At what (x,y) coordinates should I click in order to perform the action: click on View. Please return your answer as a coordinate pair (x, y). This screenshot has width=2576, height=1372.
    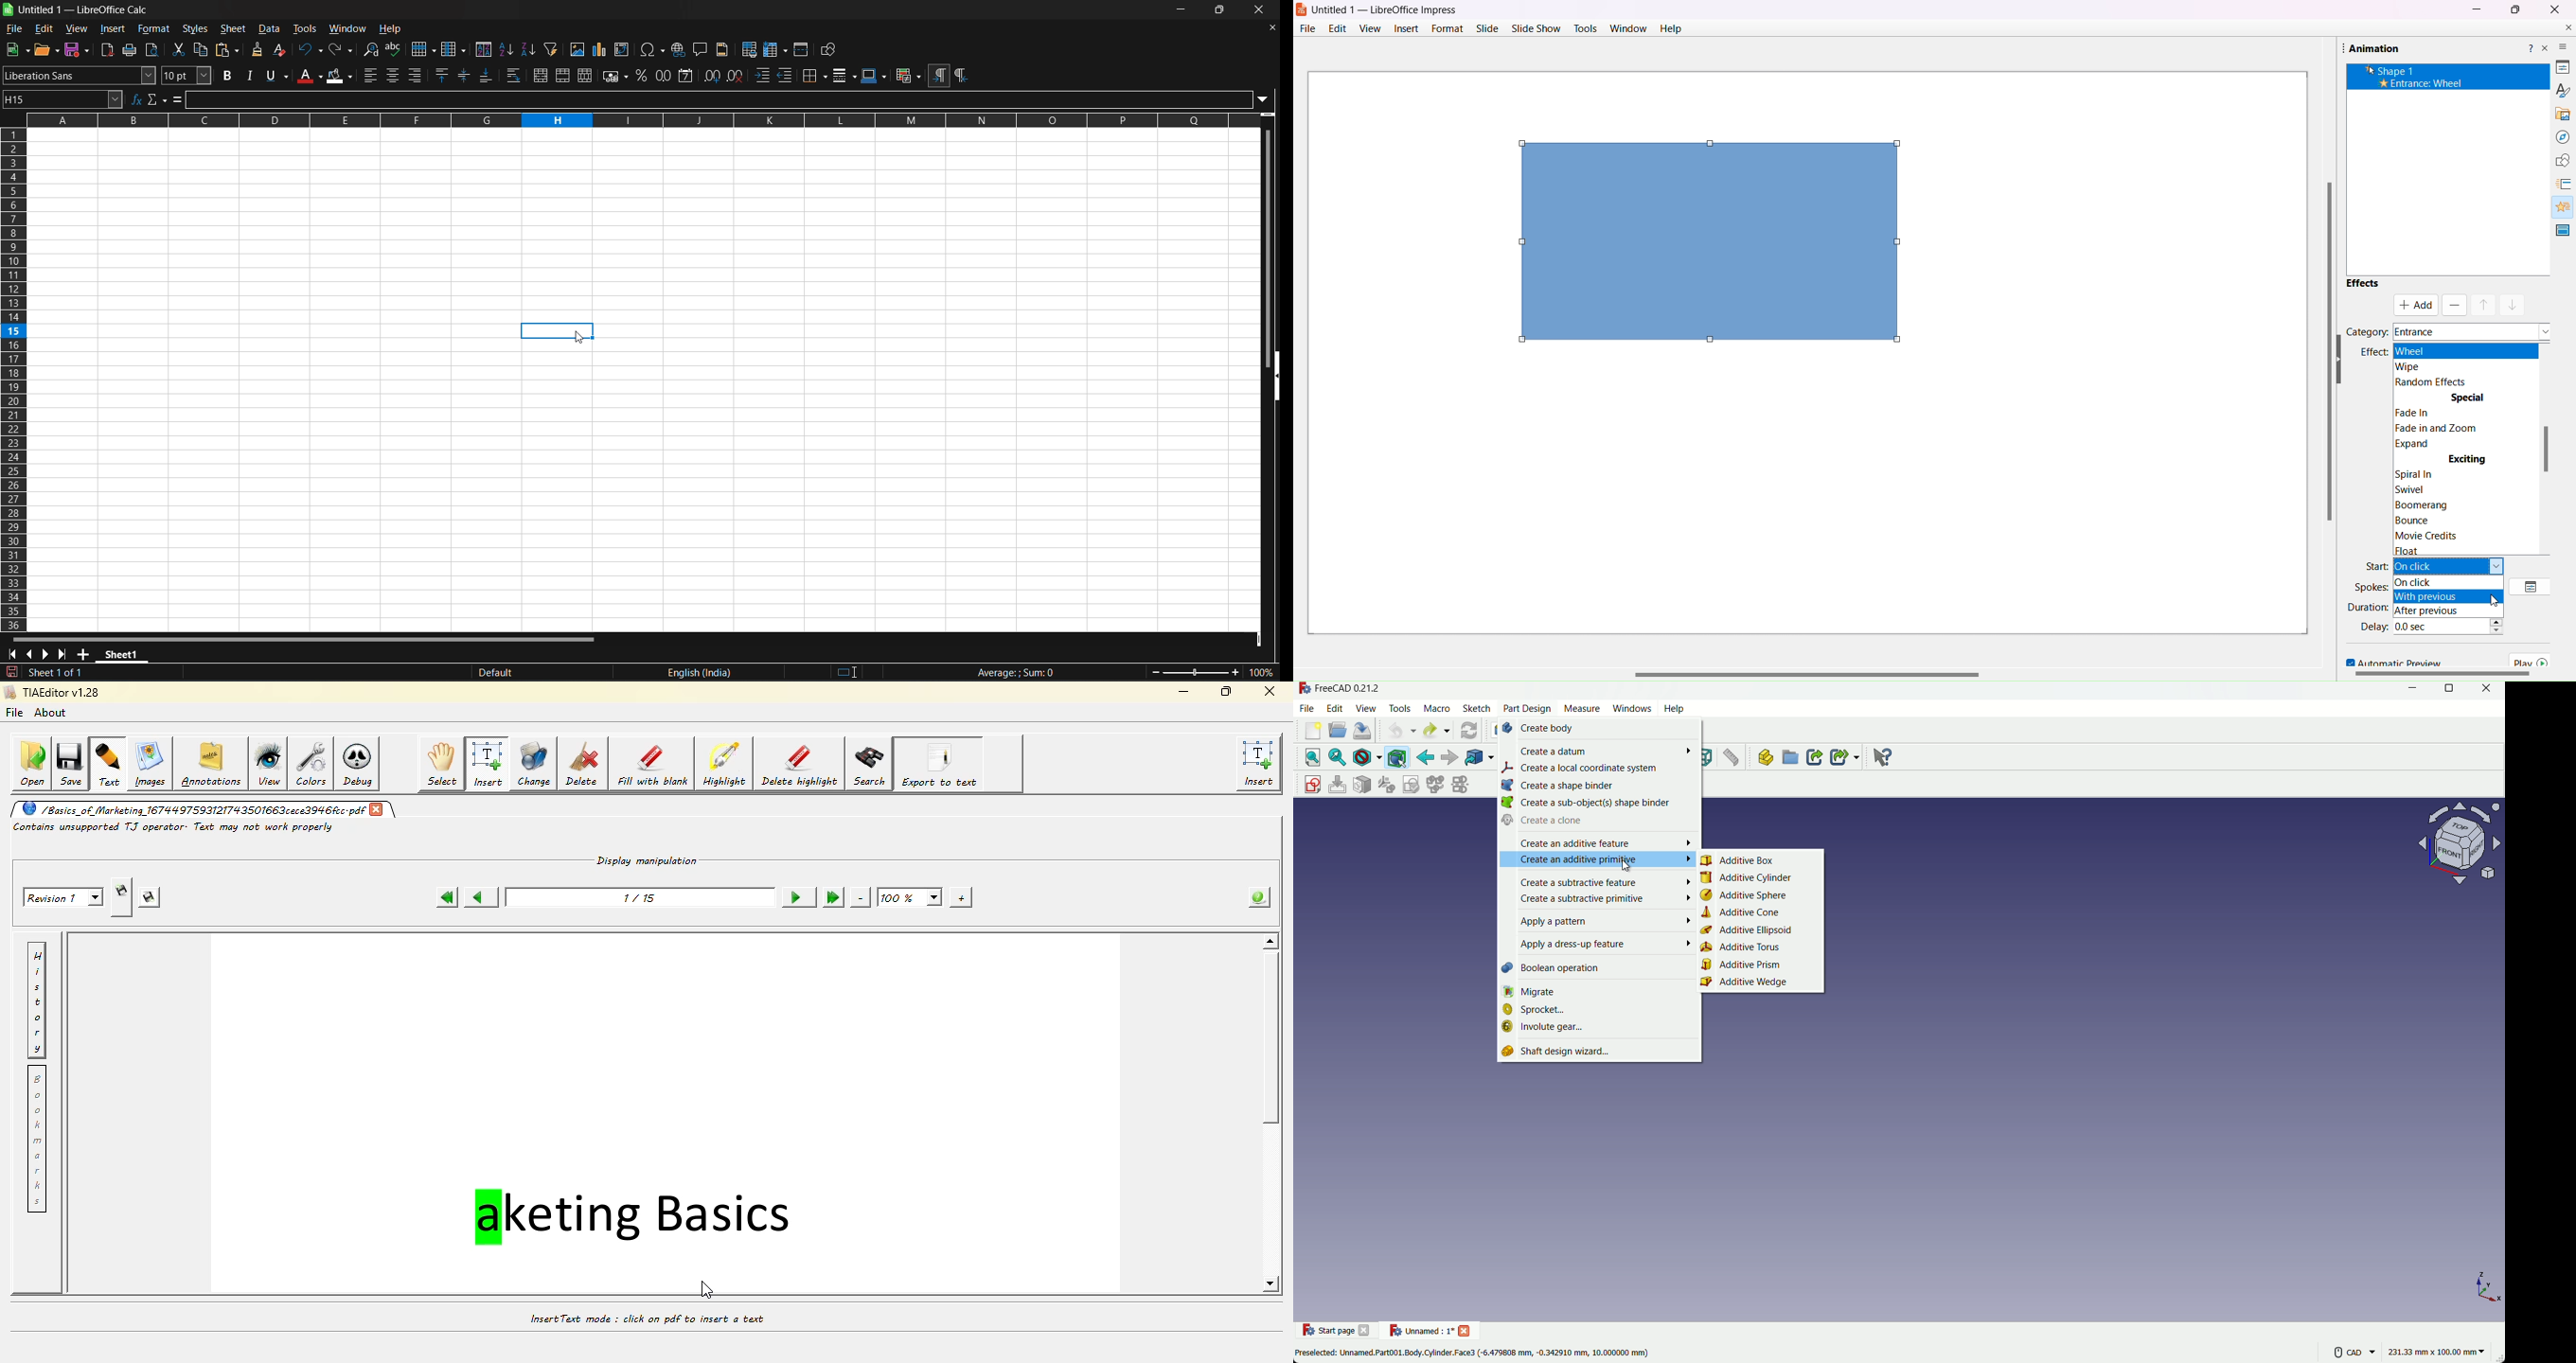
    Looking at the image, I should click on (1369, 28).